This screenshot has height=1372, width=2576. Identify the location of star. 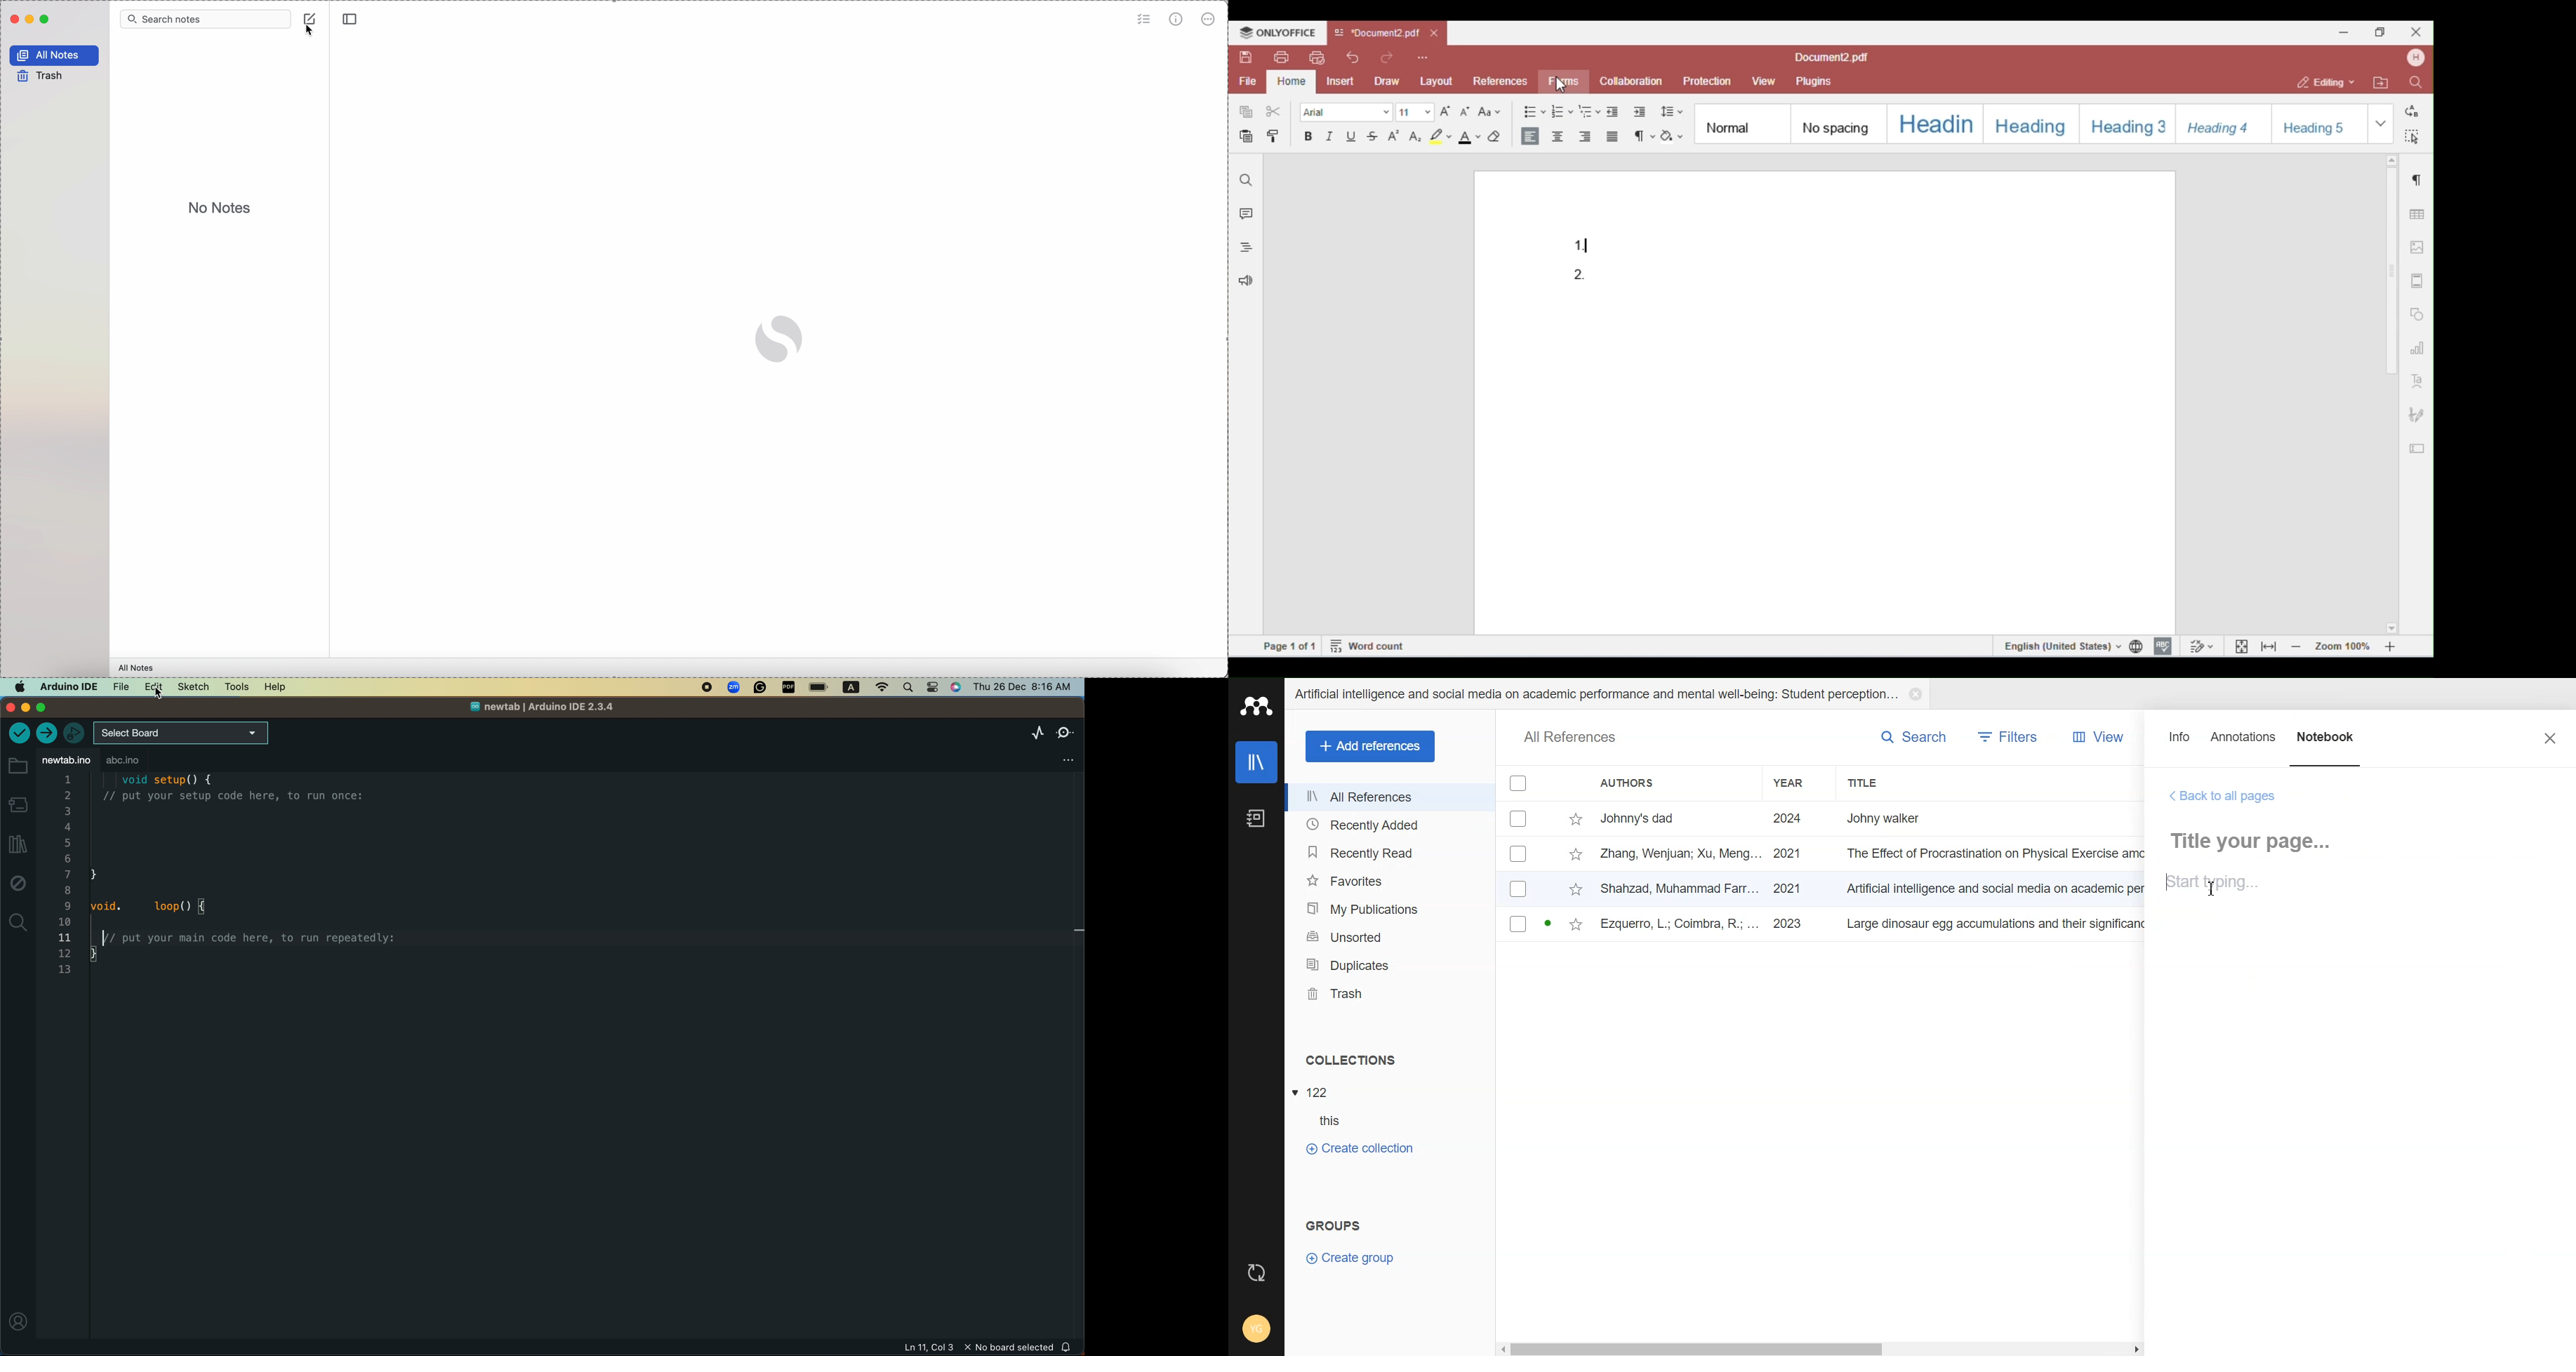
(1576, 820).